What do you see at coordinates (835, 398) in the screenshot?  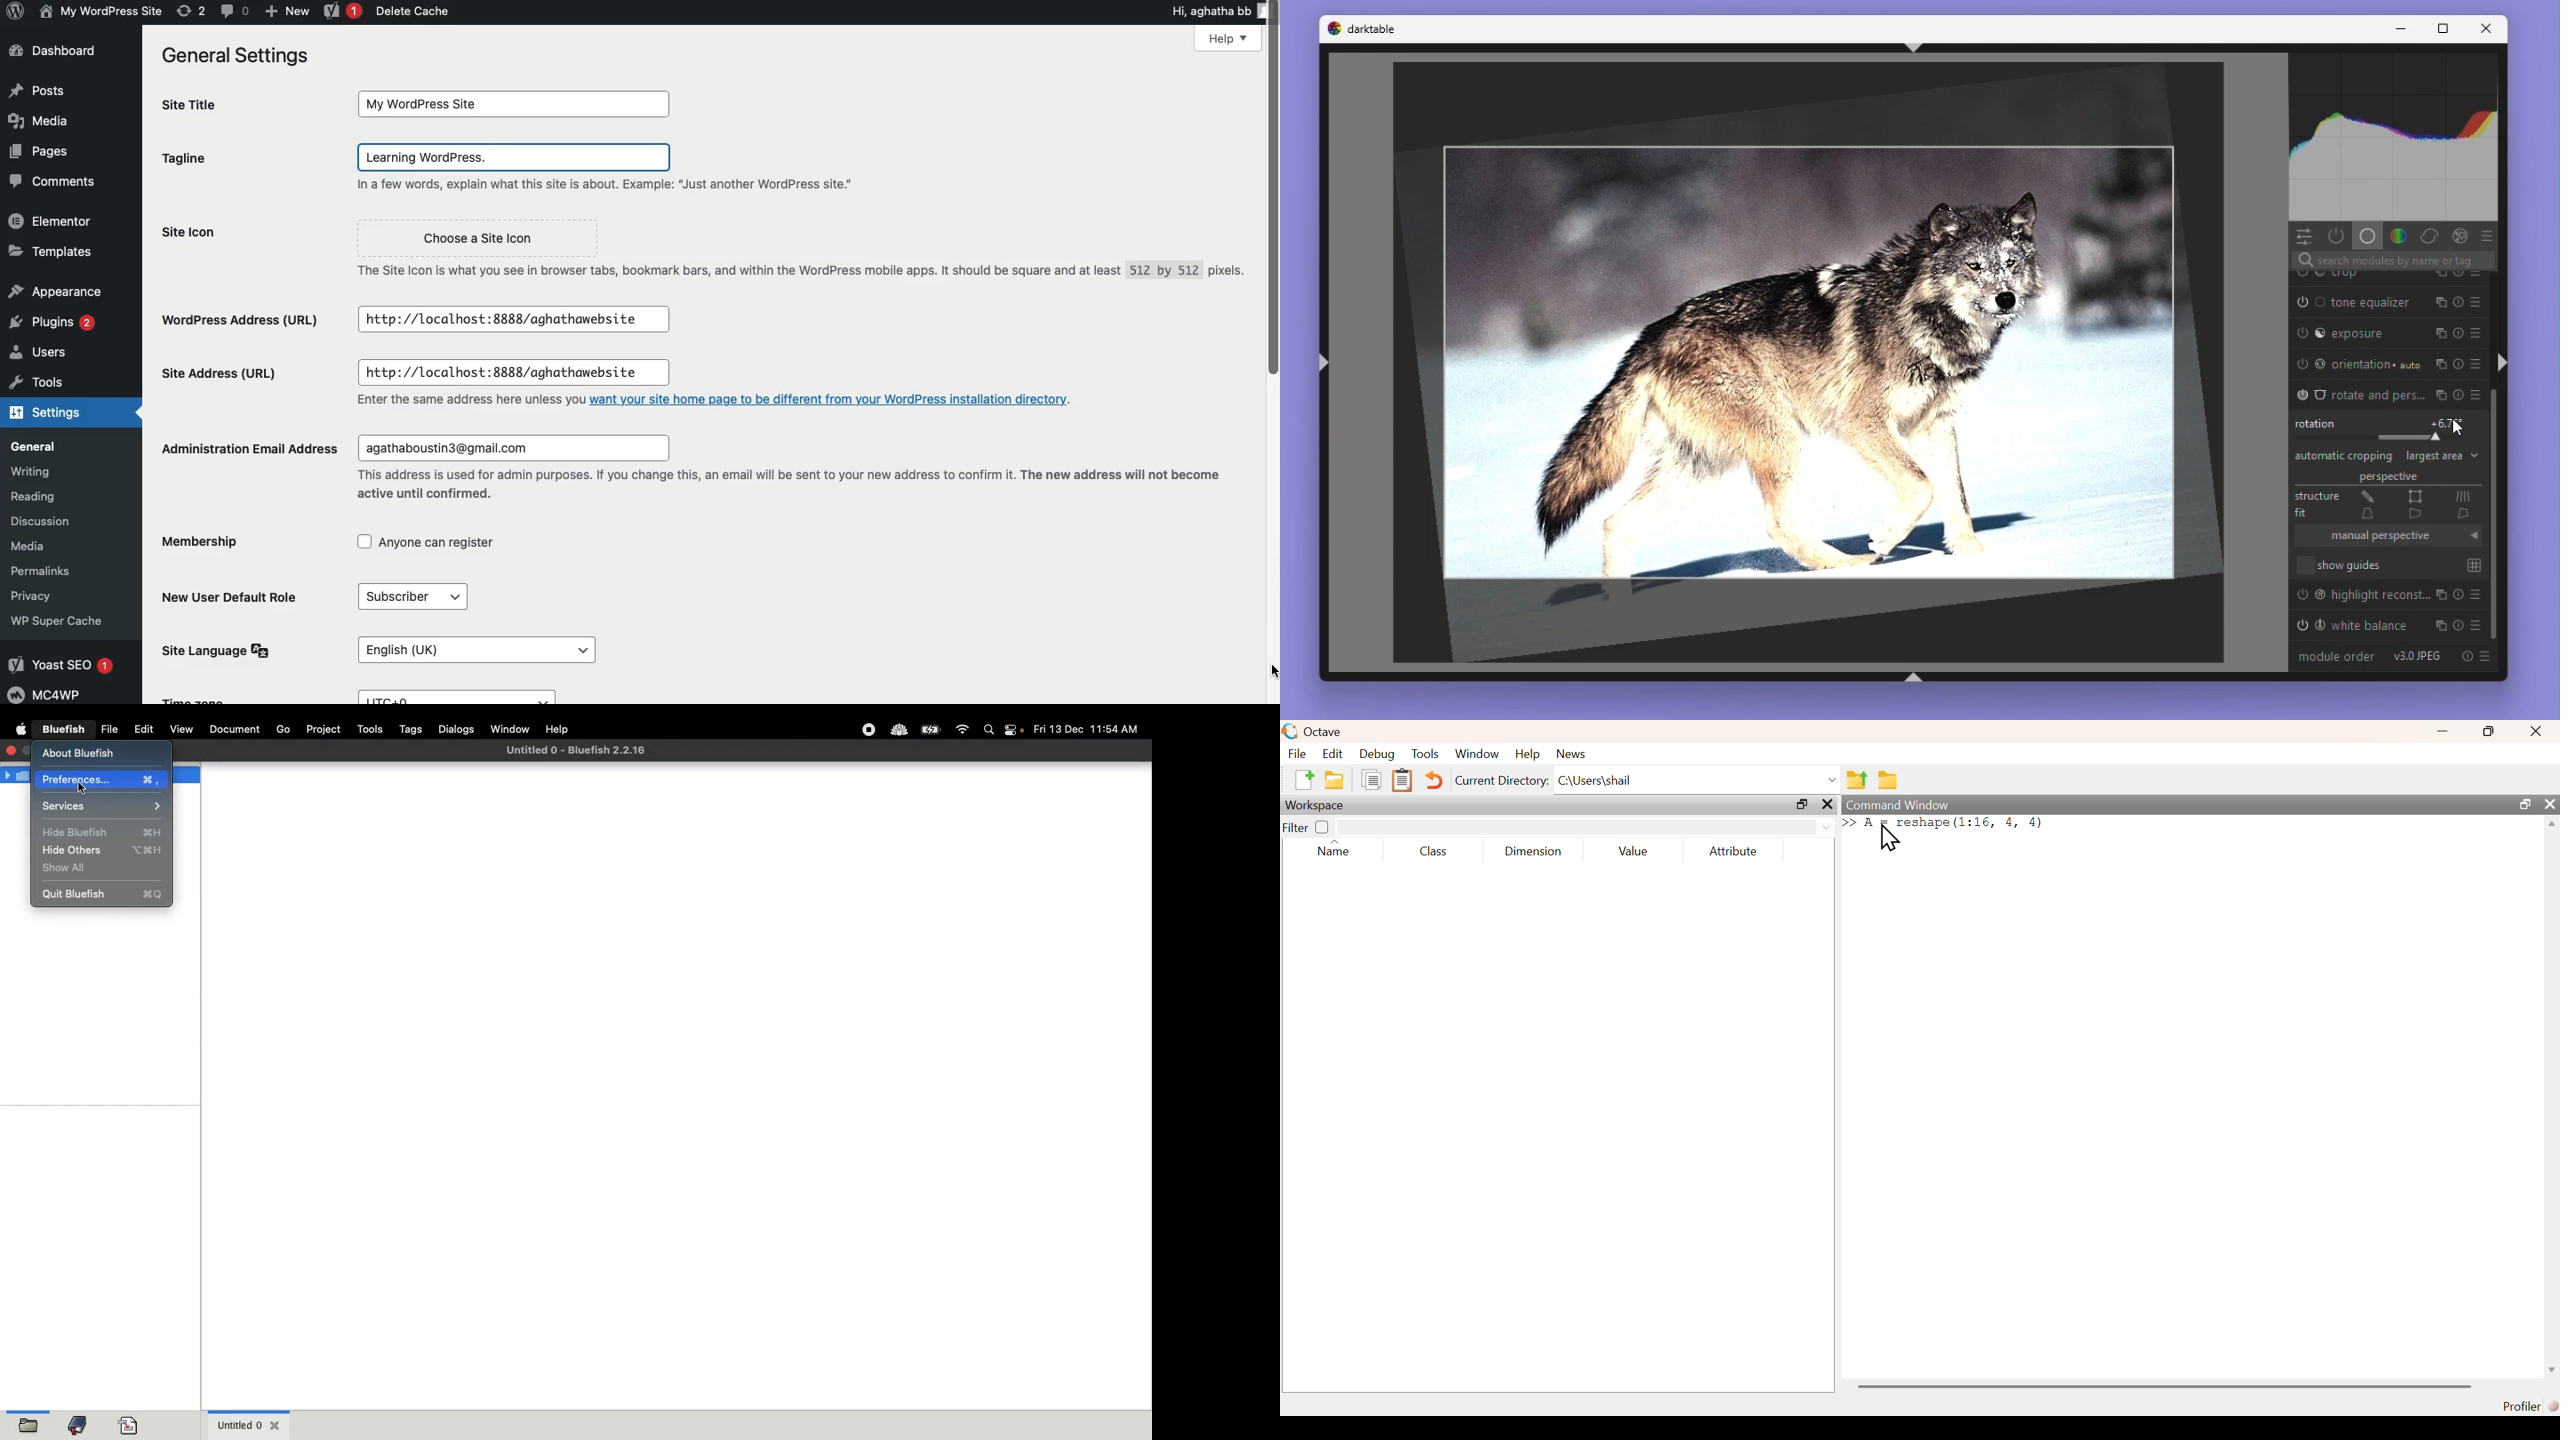 I see `want your site home page to be different from your WordPress installation directory.` at bounding box center [835, 398].